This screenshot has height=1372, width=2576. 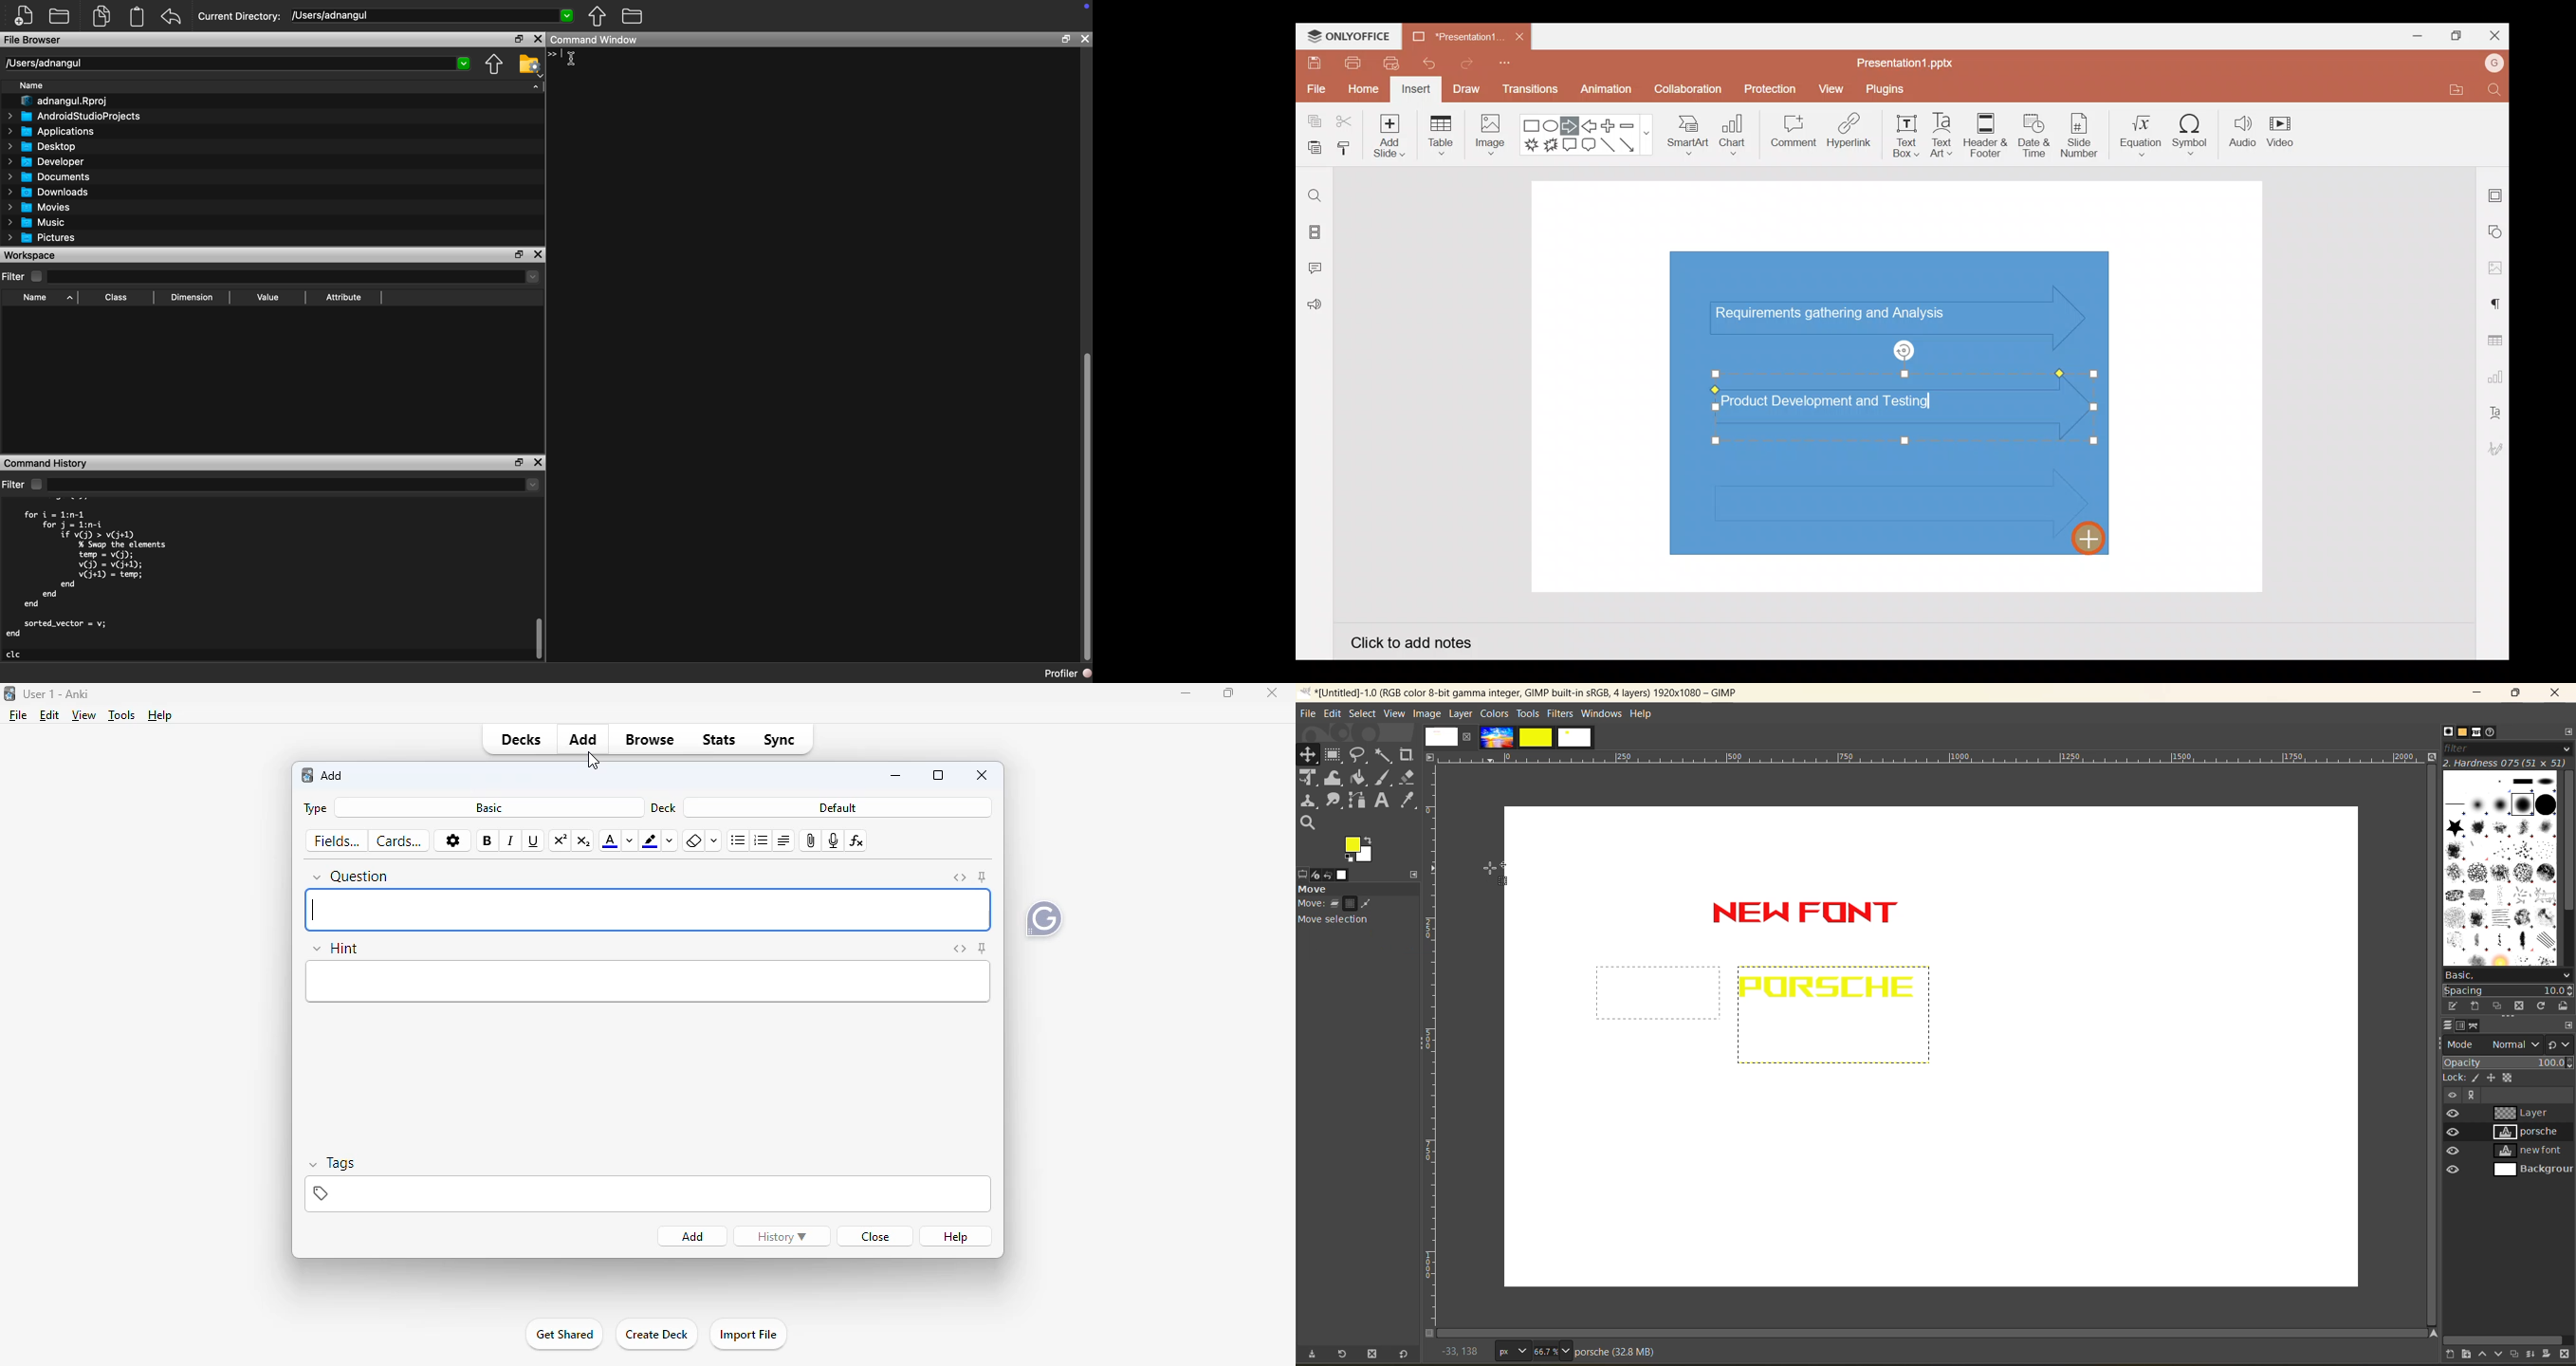 What do you see at coordinates (1440, 736) in the screenshot?
I see `image` at bounding box center [1440, 736].